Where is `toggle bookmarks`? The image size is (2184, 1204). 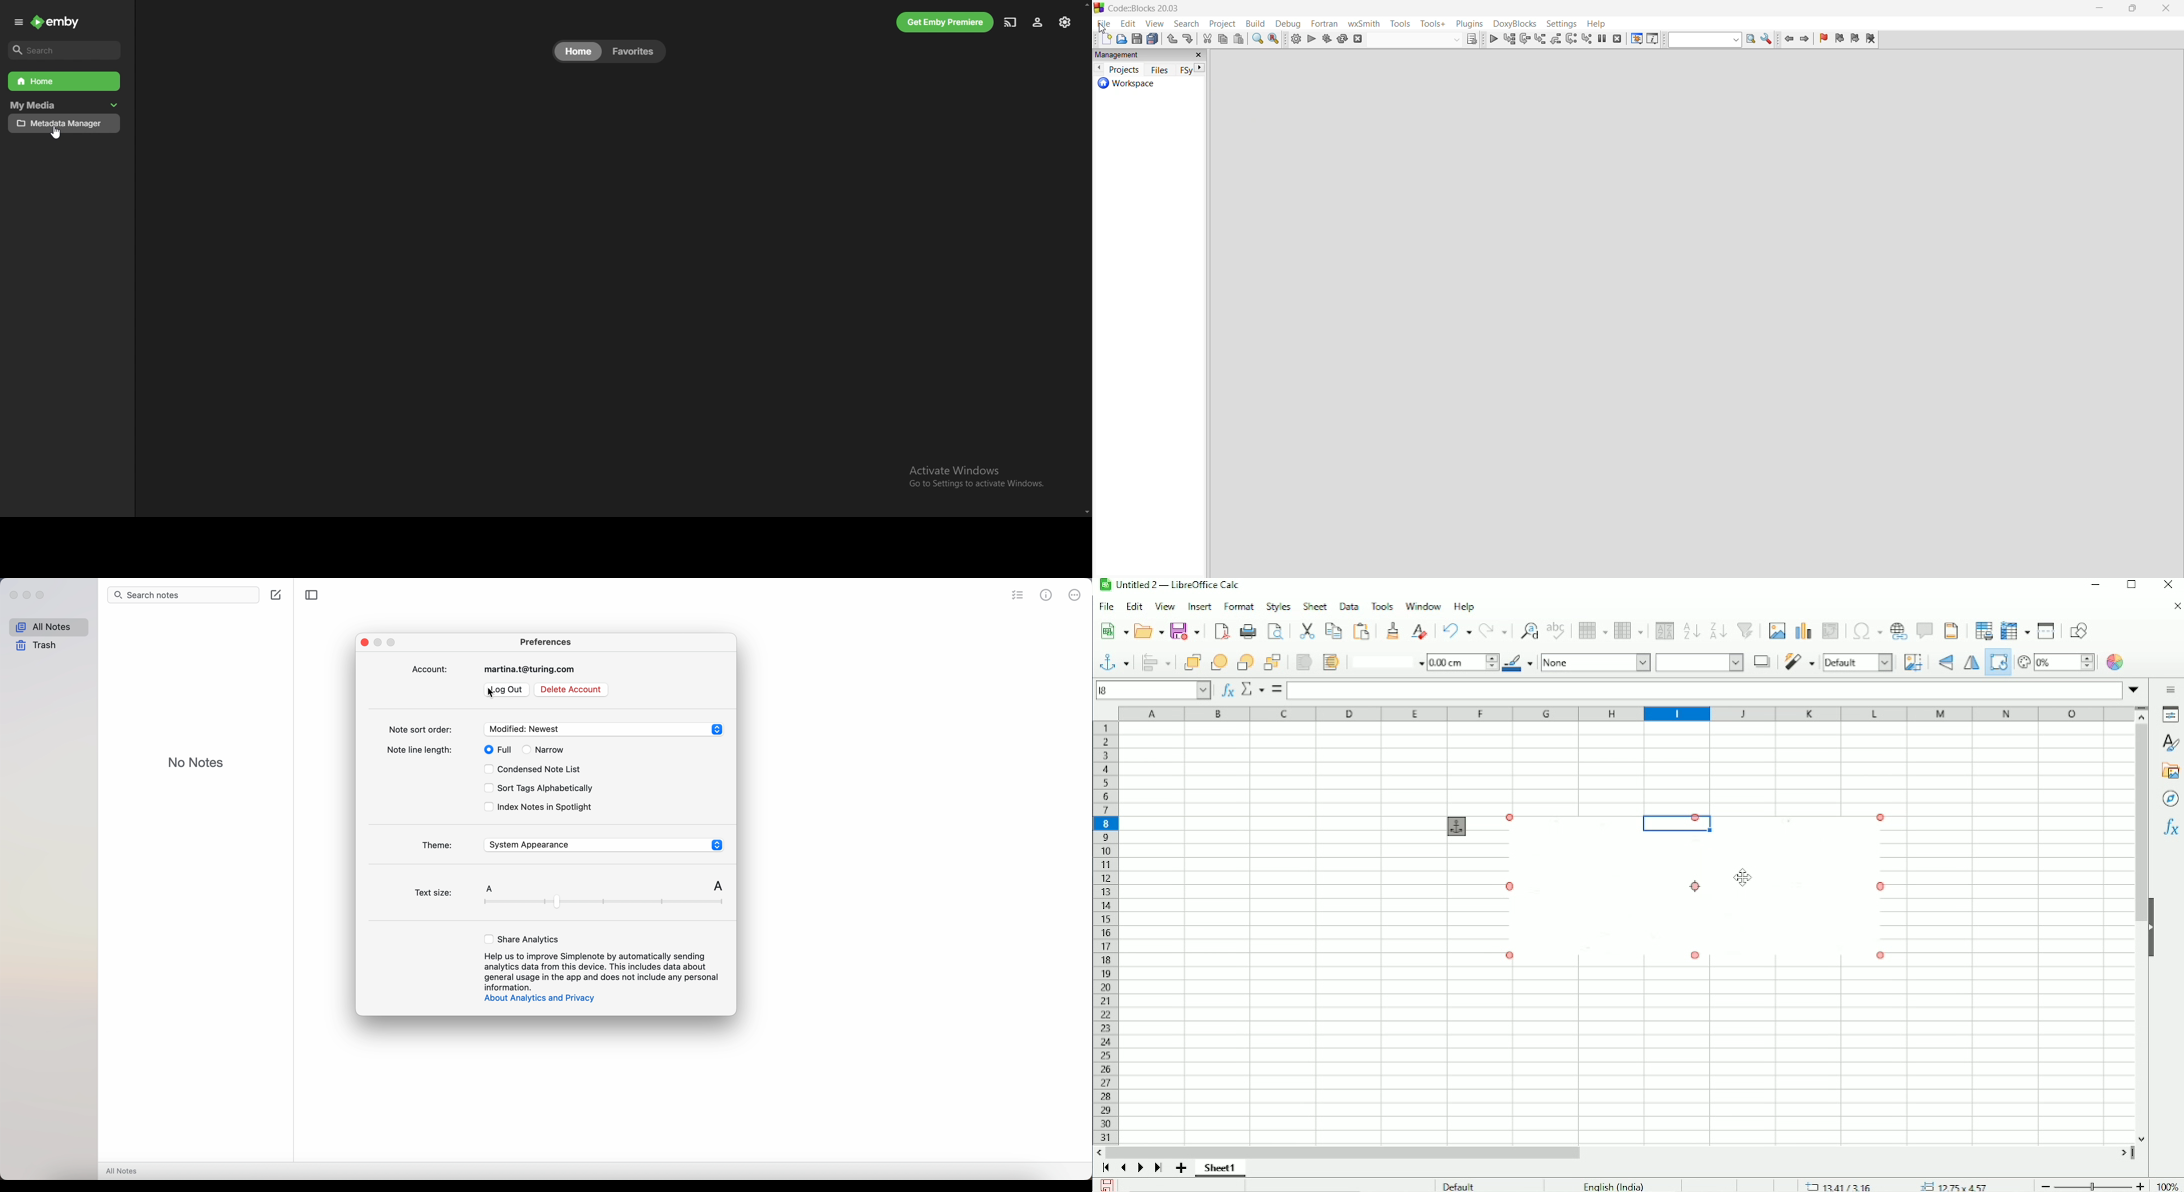 toggle bookmarks is located at coordinates (1823, 39).